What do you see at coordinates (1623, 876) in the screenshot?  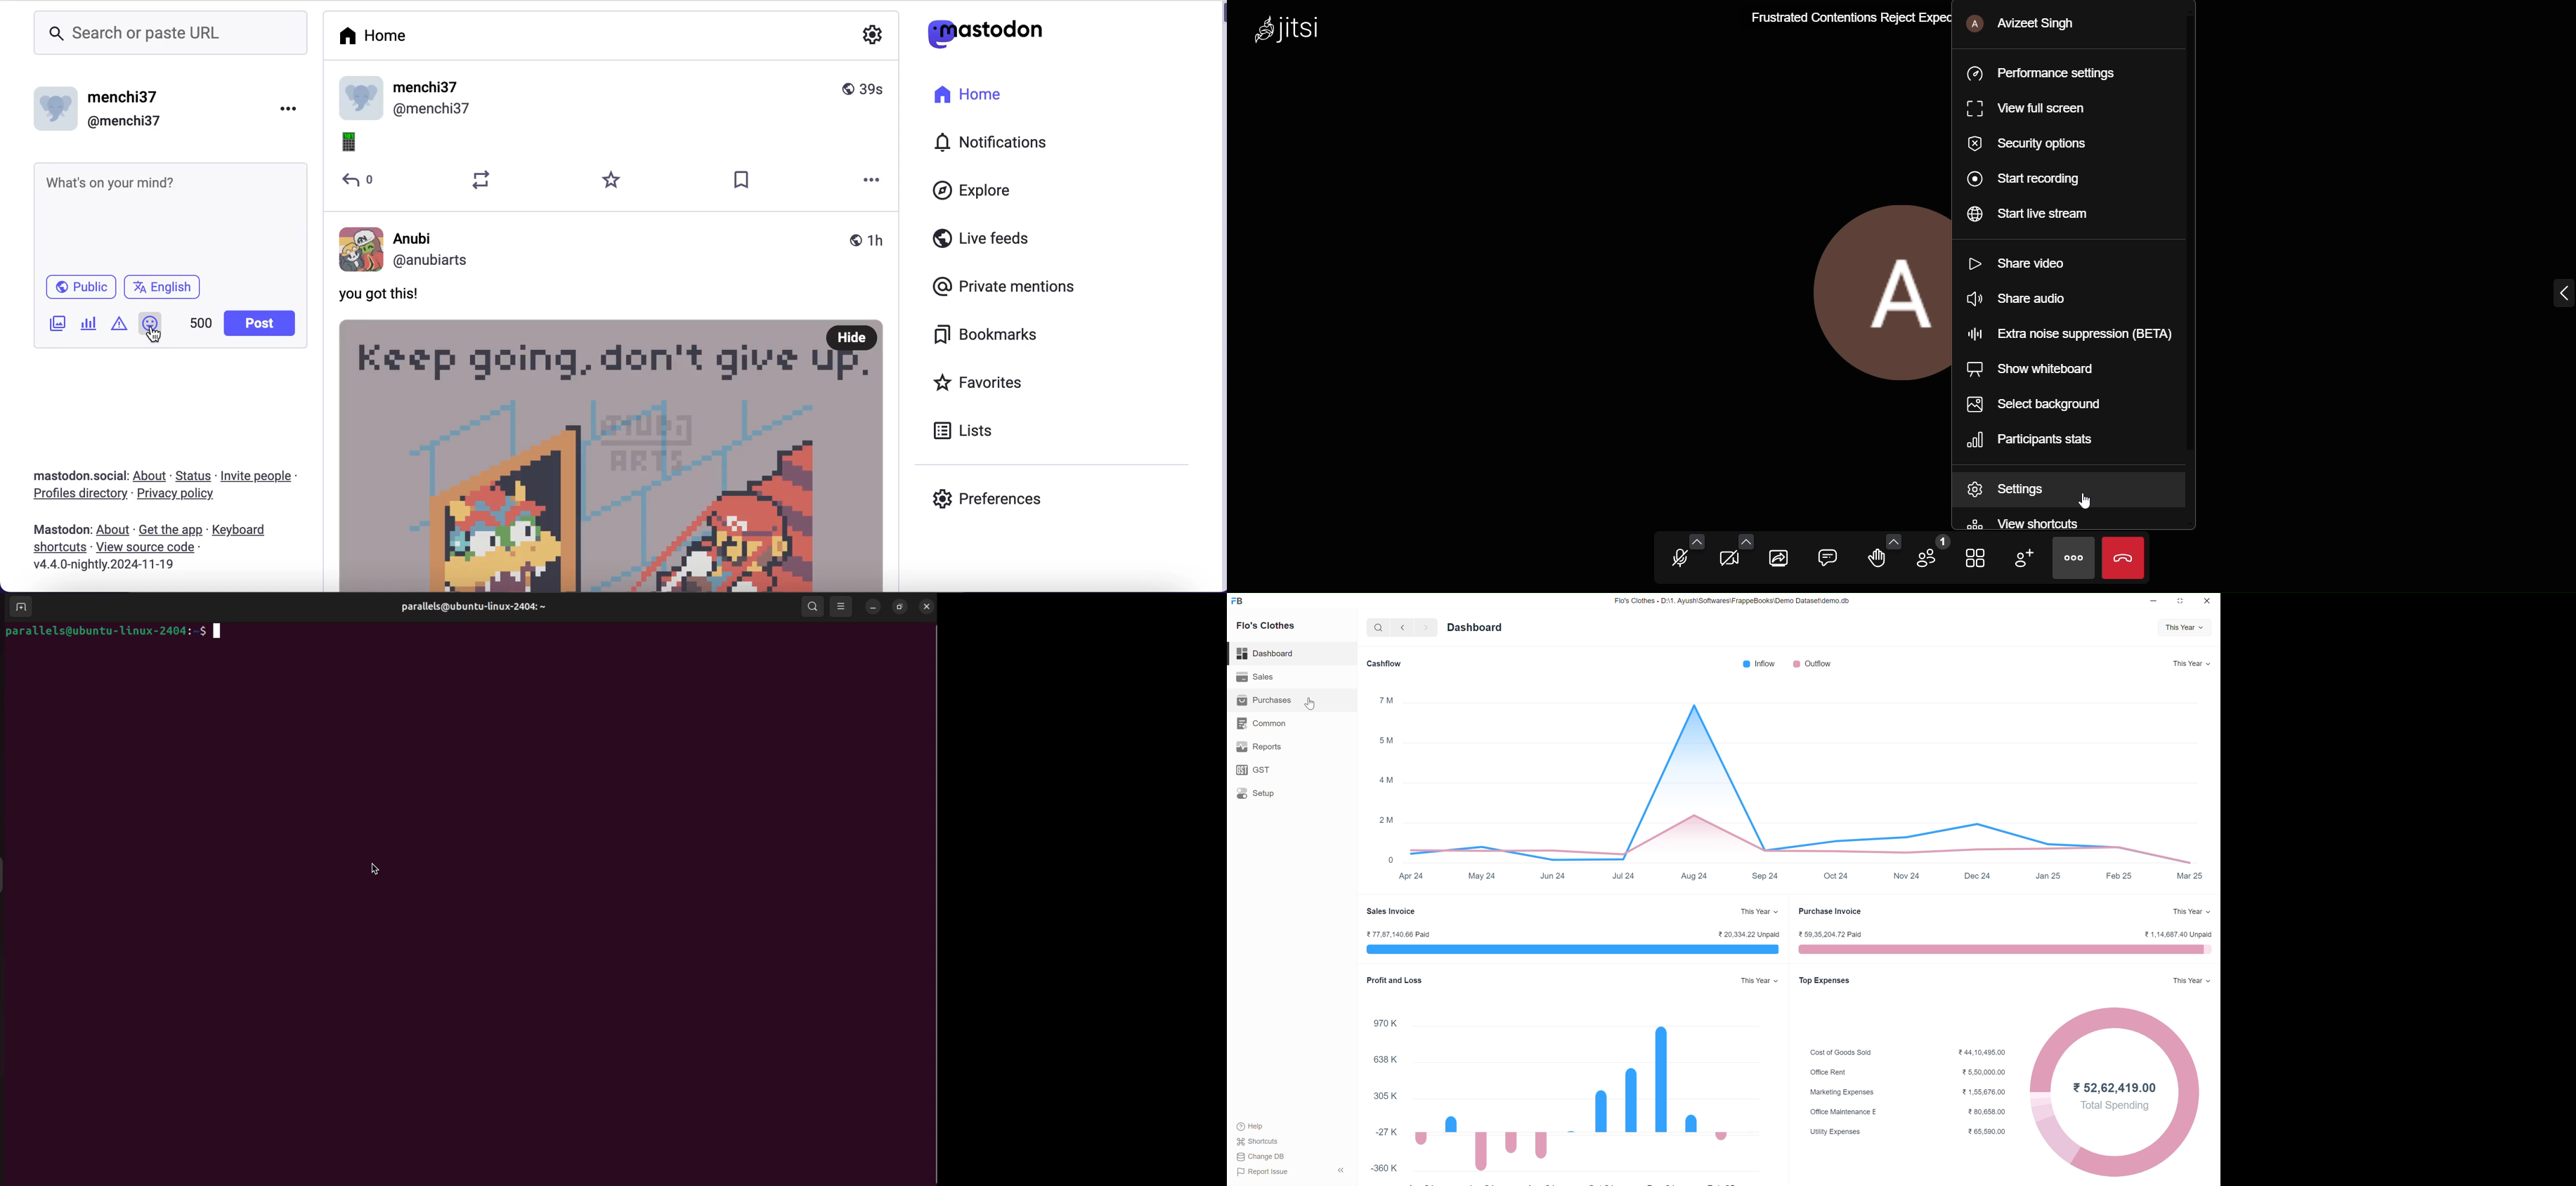 I see `Jul 24` at bounding box center [1623, 876].